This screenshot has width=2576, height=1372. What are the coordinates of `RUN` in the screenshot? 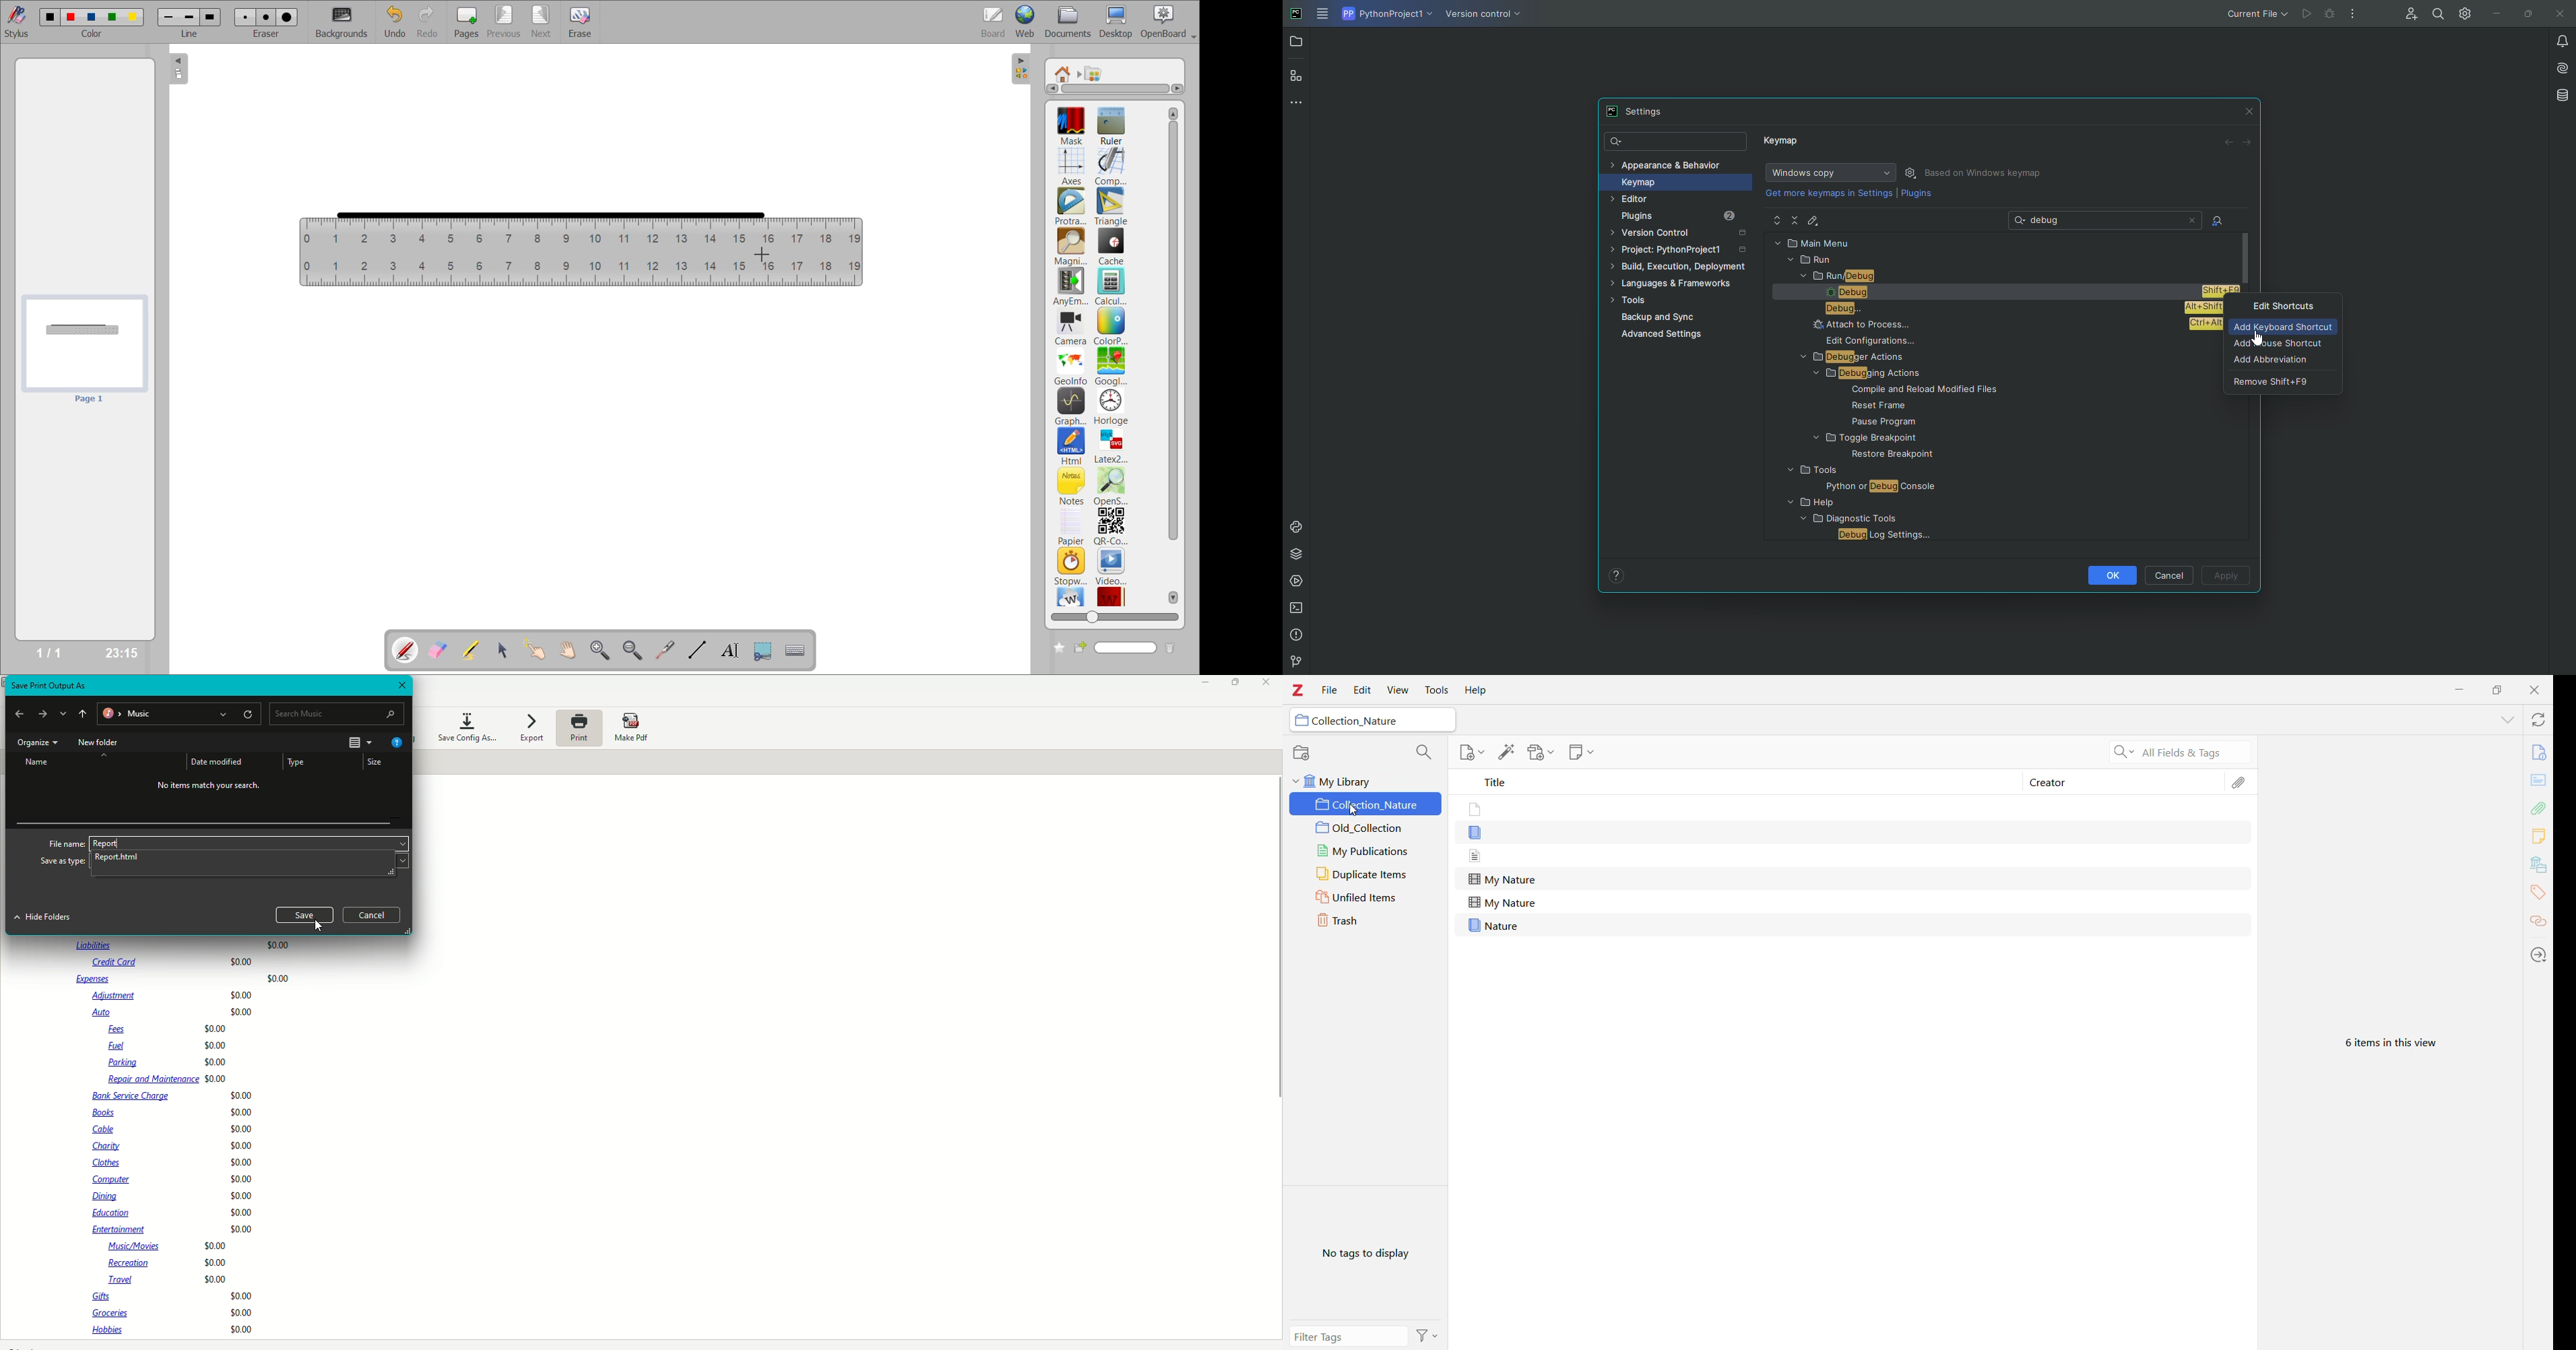 It's located at (2001, 260).